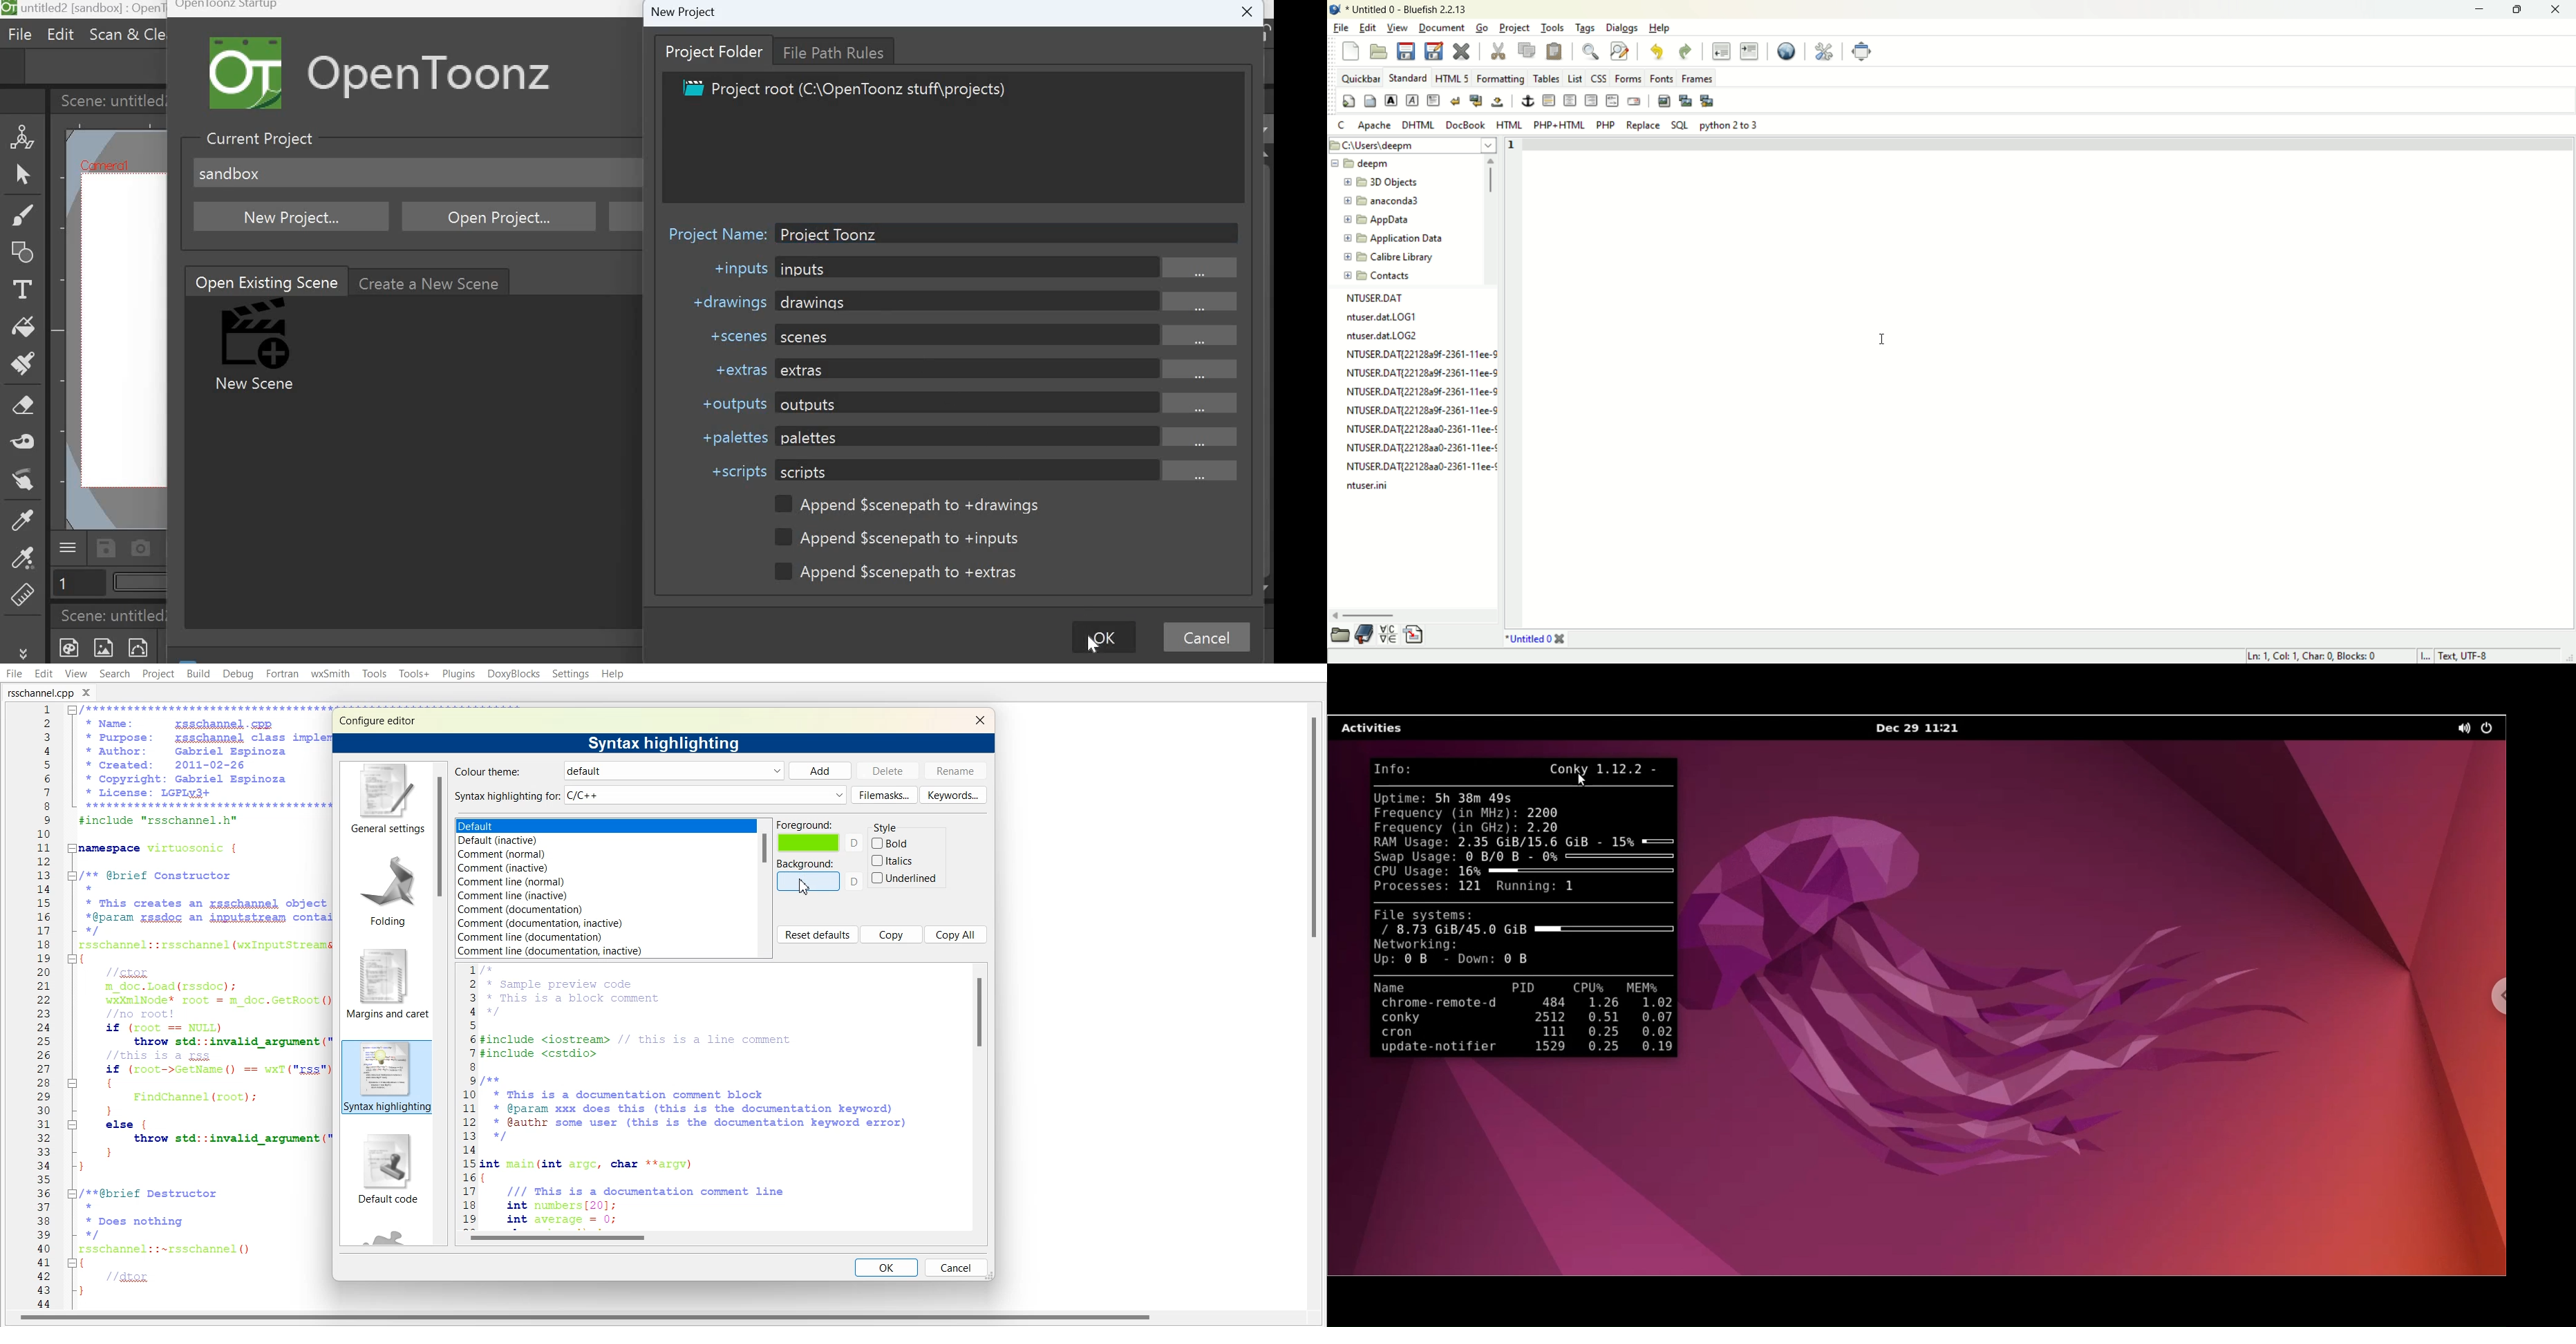 Image resolution: width=2576 pixels, height=1344 pixels. What do you see at coordinates (887, 770) in the screenshot?
I see `Delete` at bounding box center [887, 770].